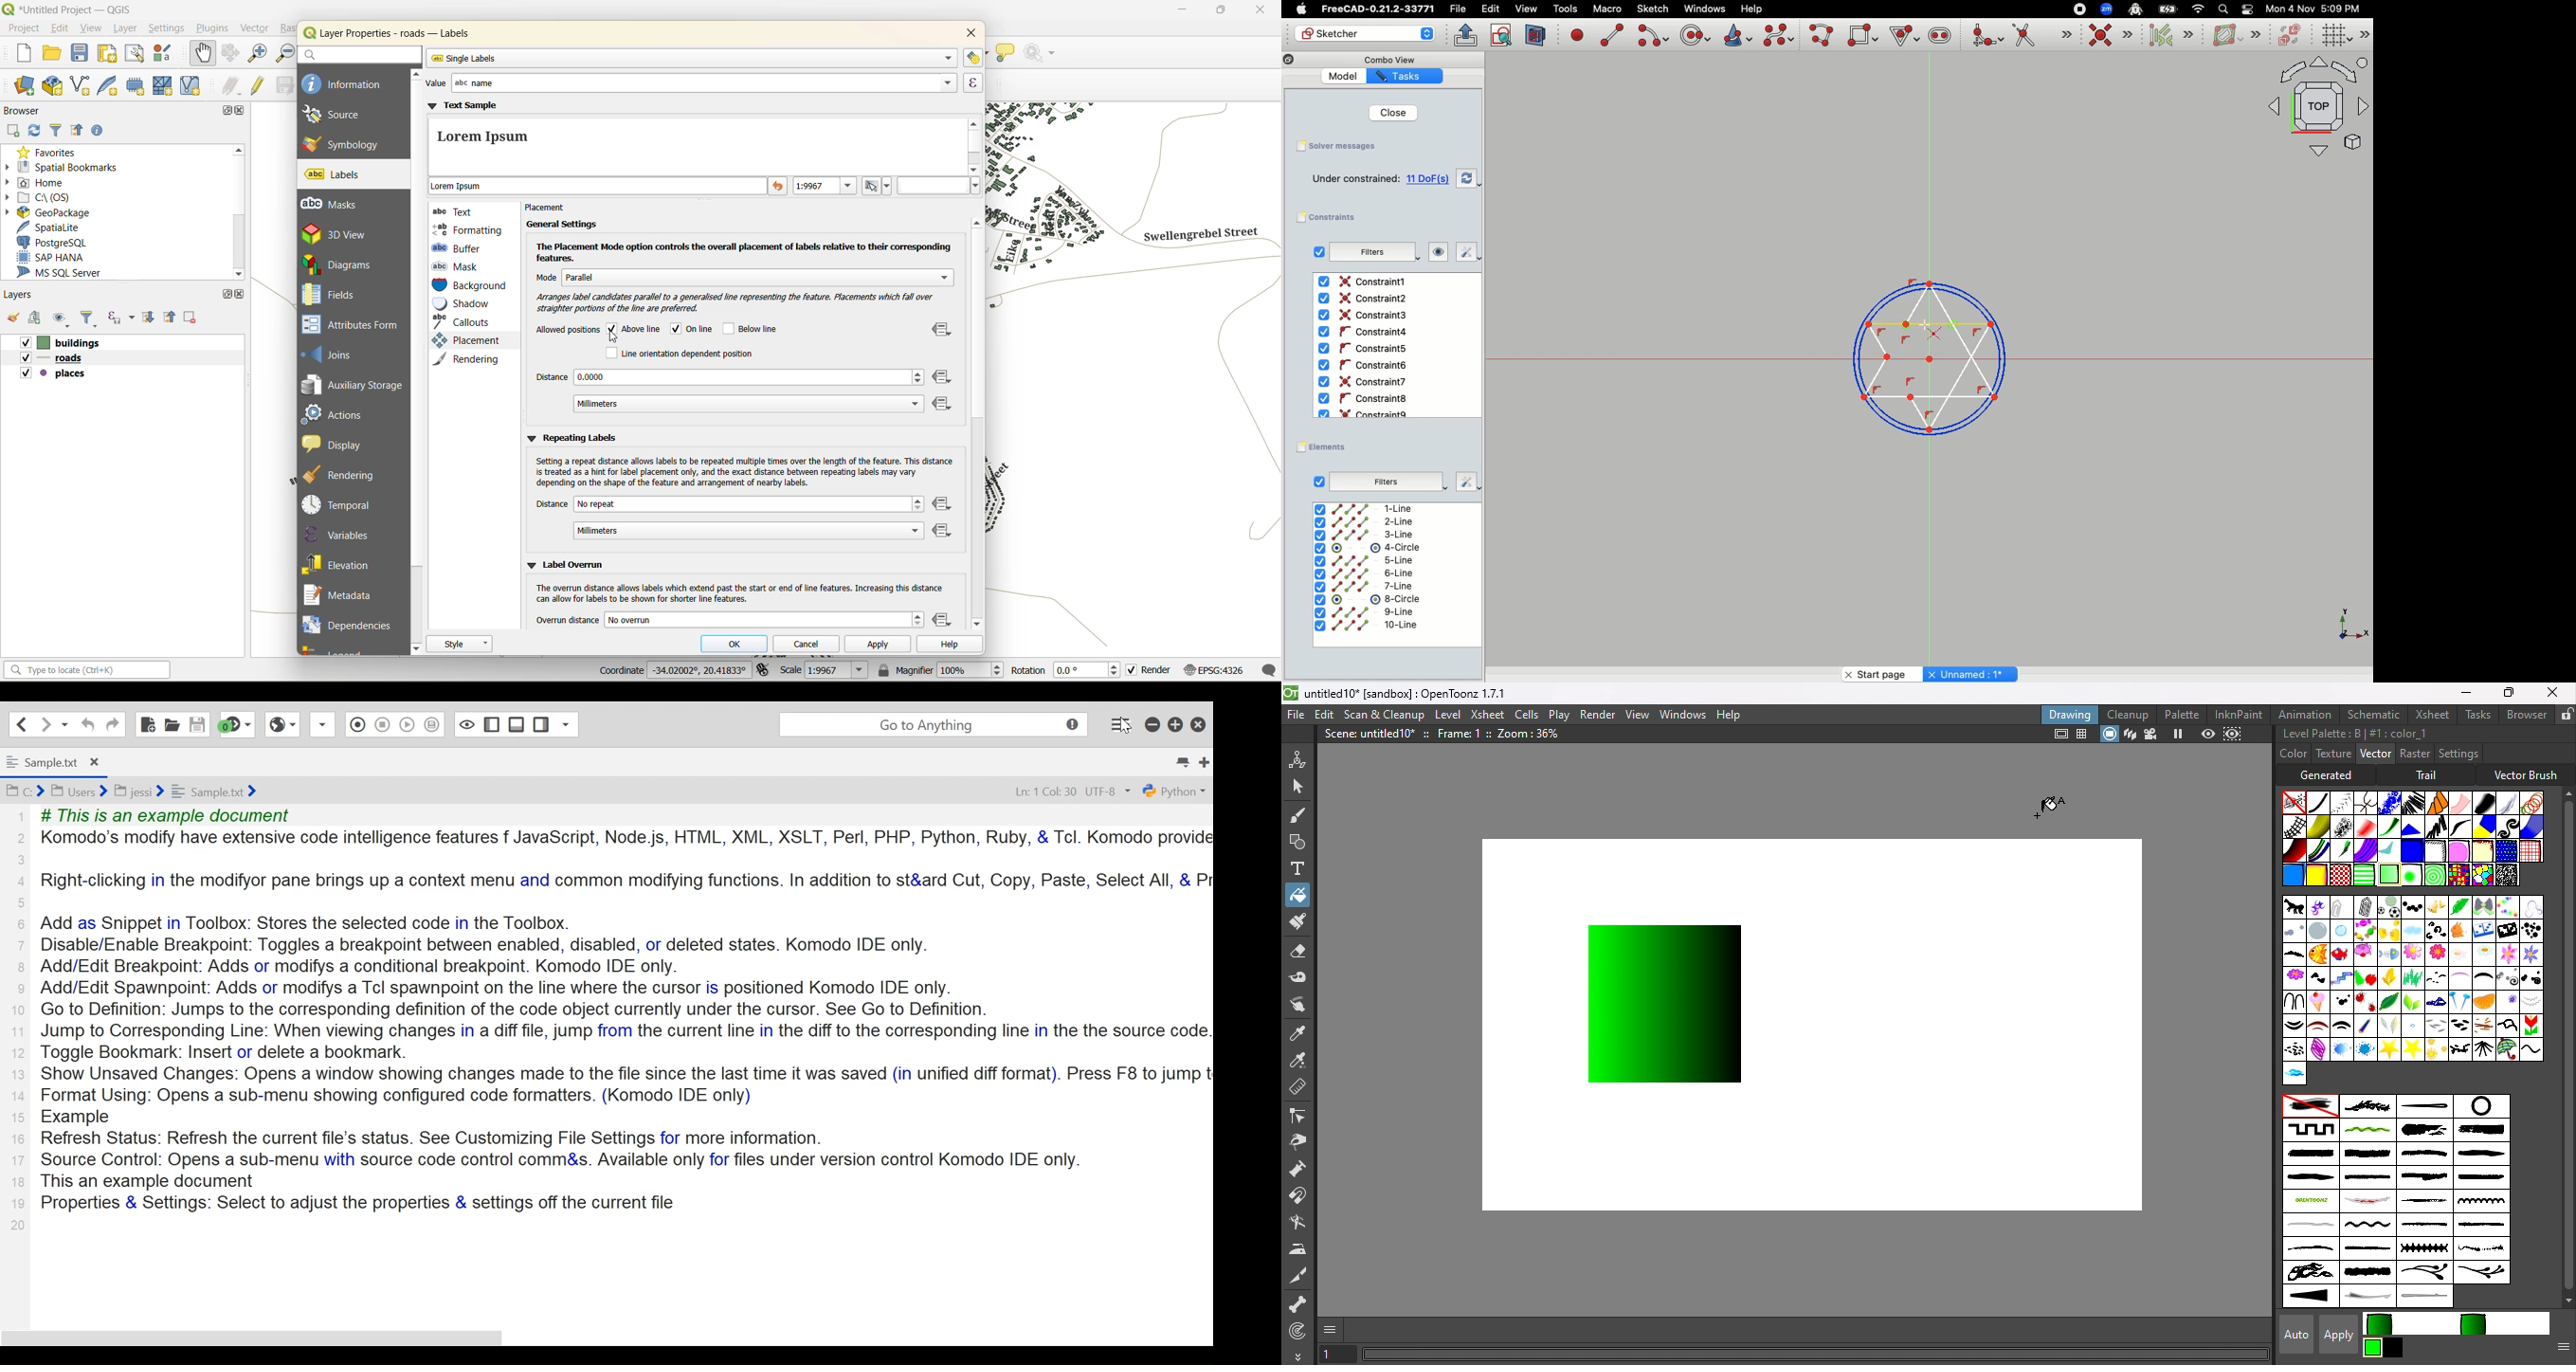  Describe the element at coordinates (825, 671) in the screenshot. I see `scale` at that location.